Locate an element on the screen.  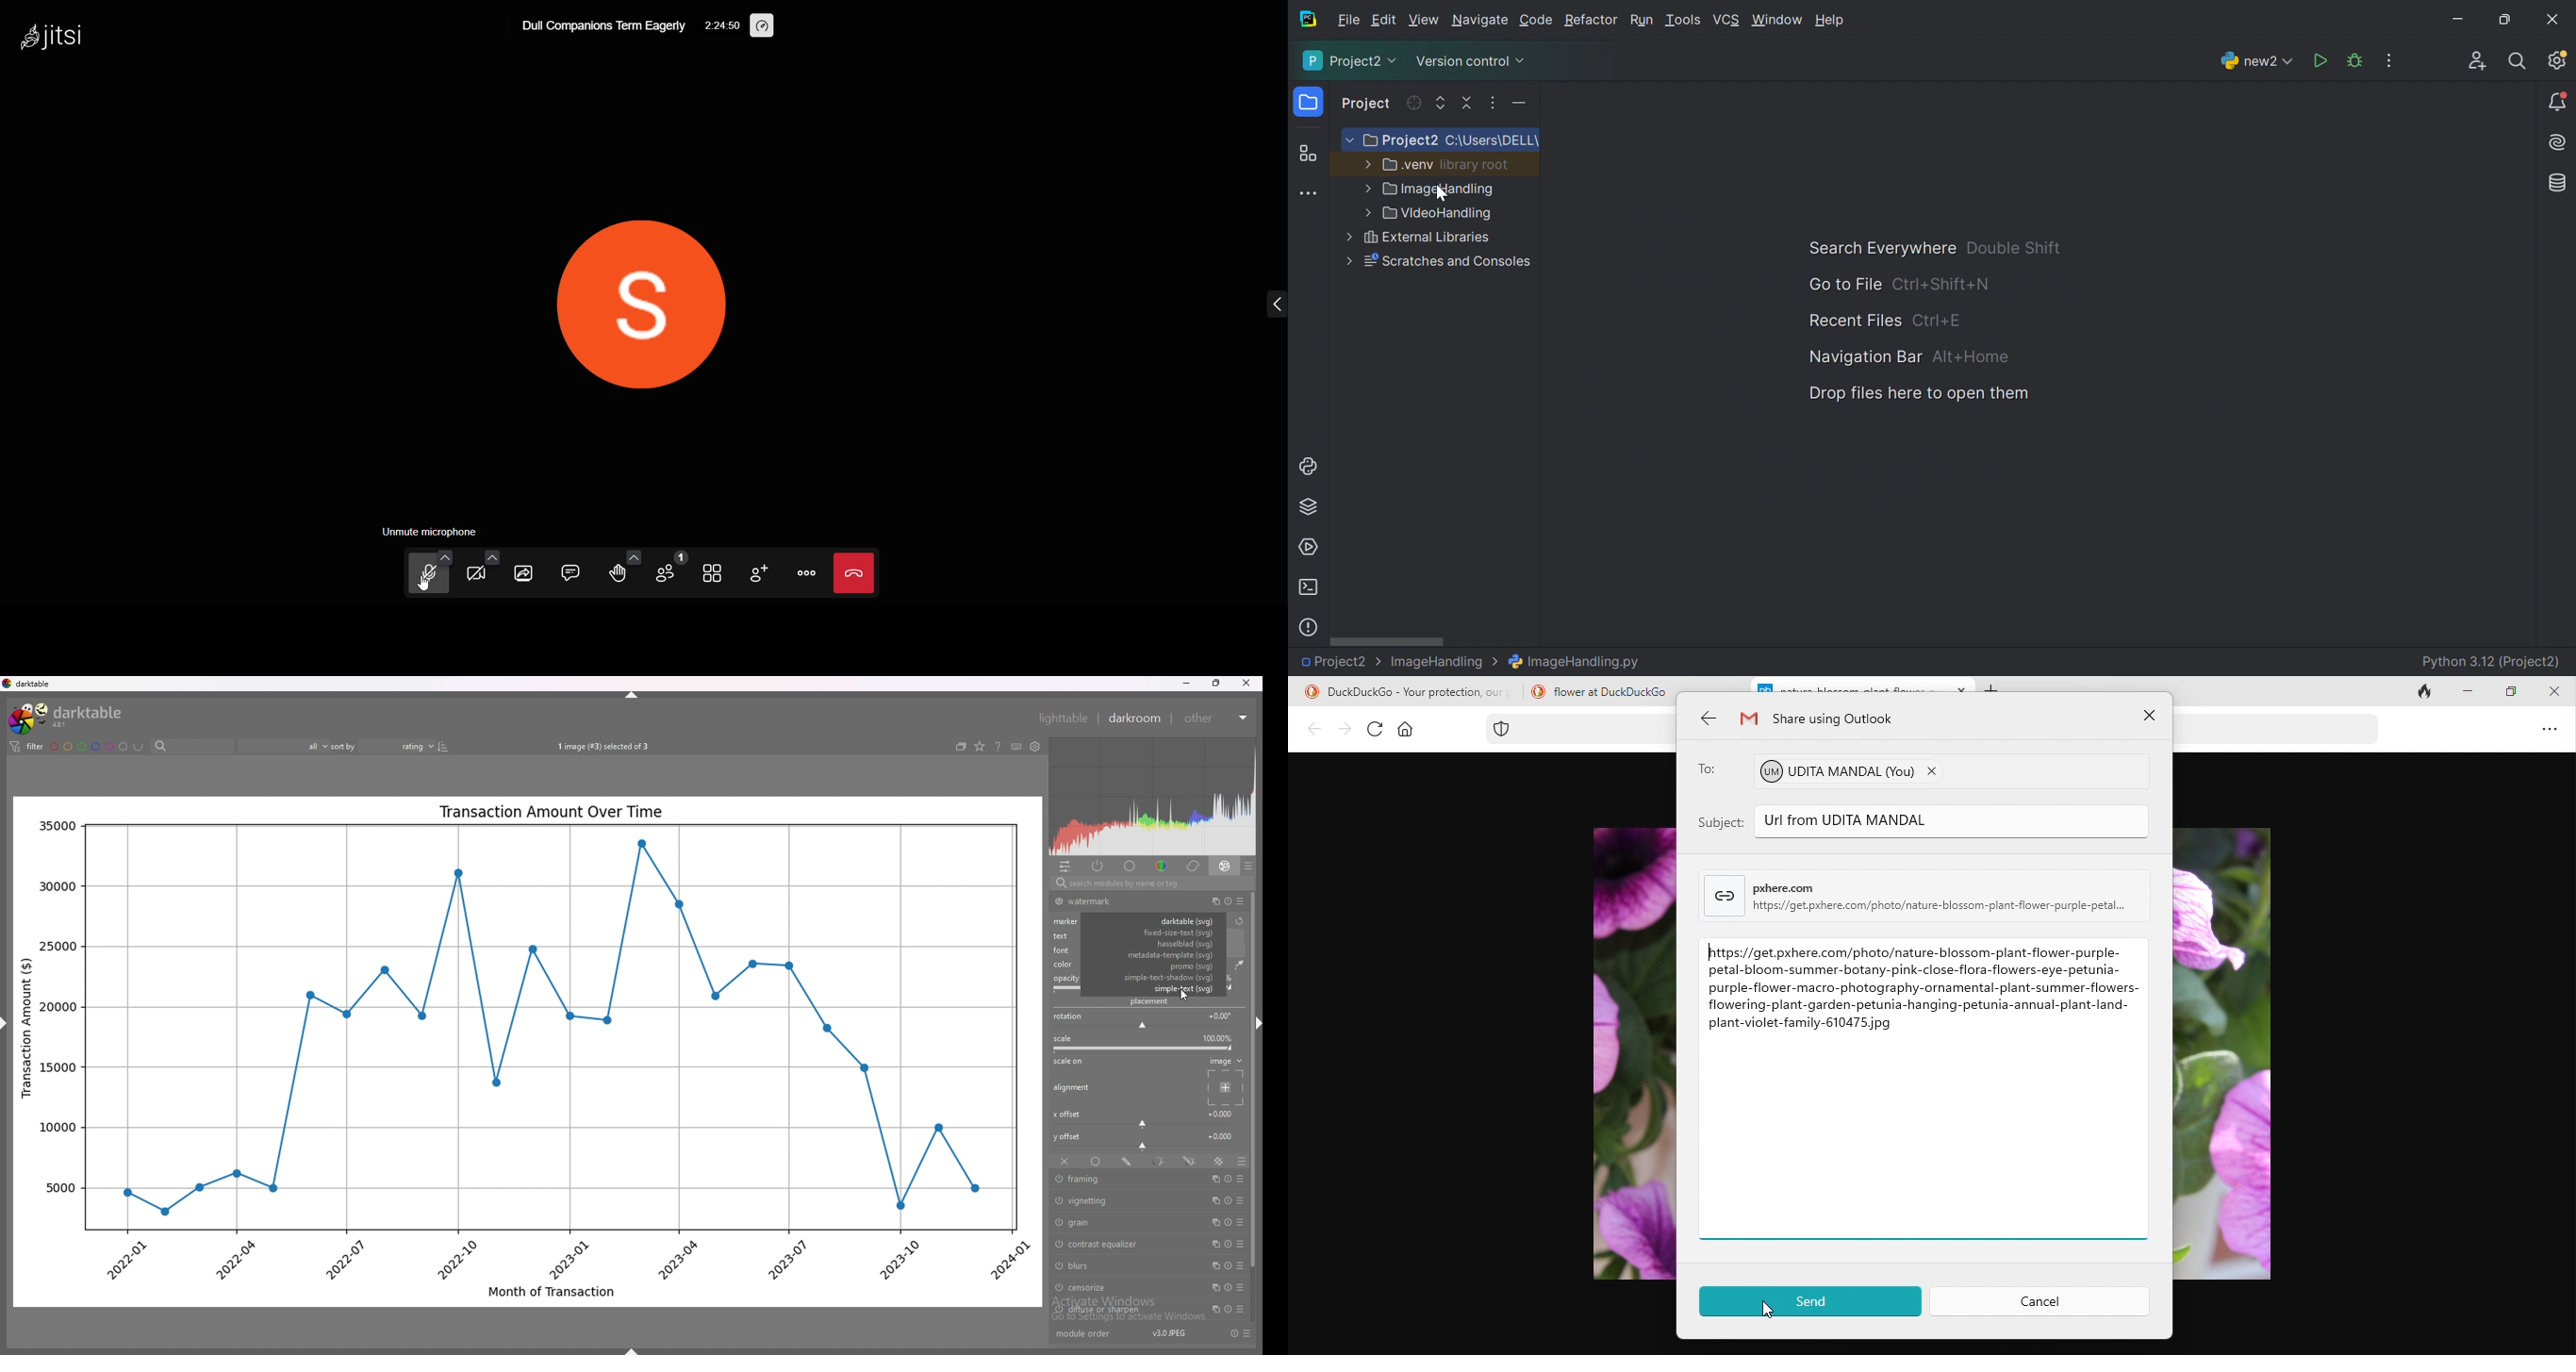
version is located at coordinates (1168, 1334).